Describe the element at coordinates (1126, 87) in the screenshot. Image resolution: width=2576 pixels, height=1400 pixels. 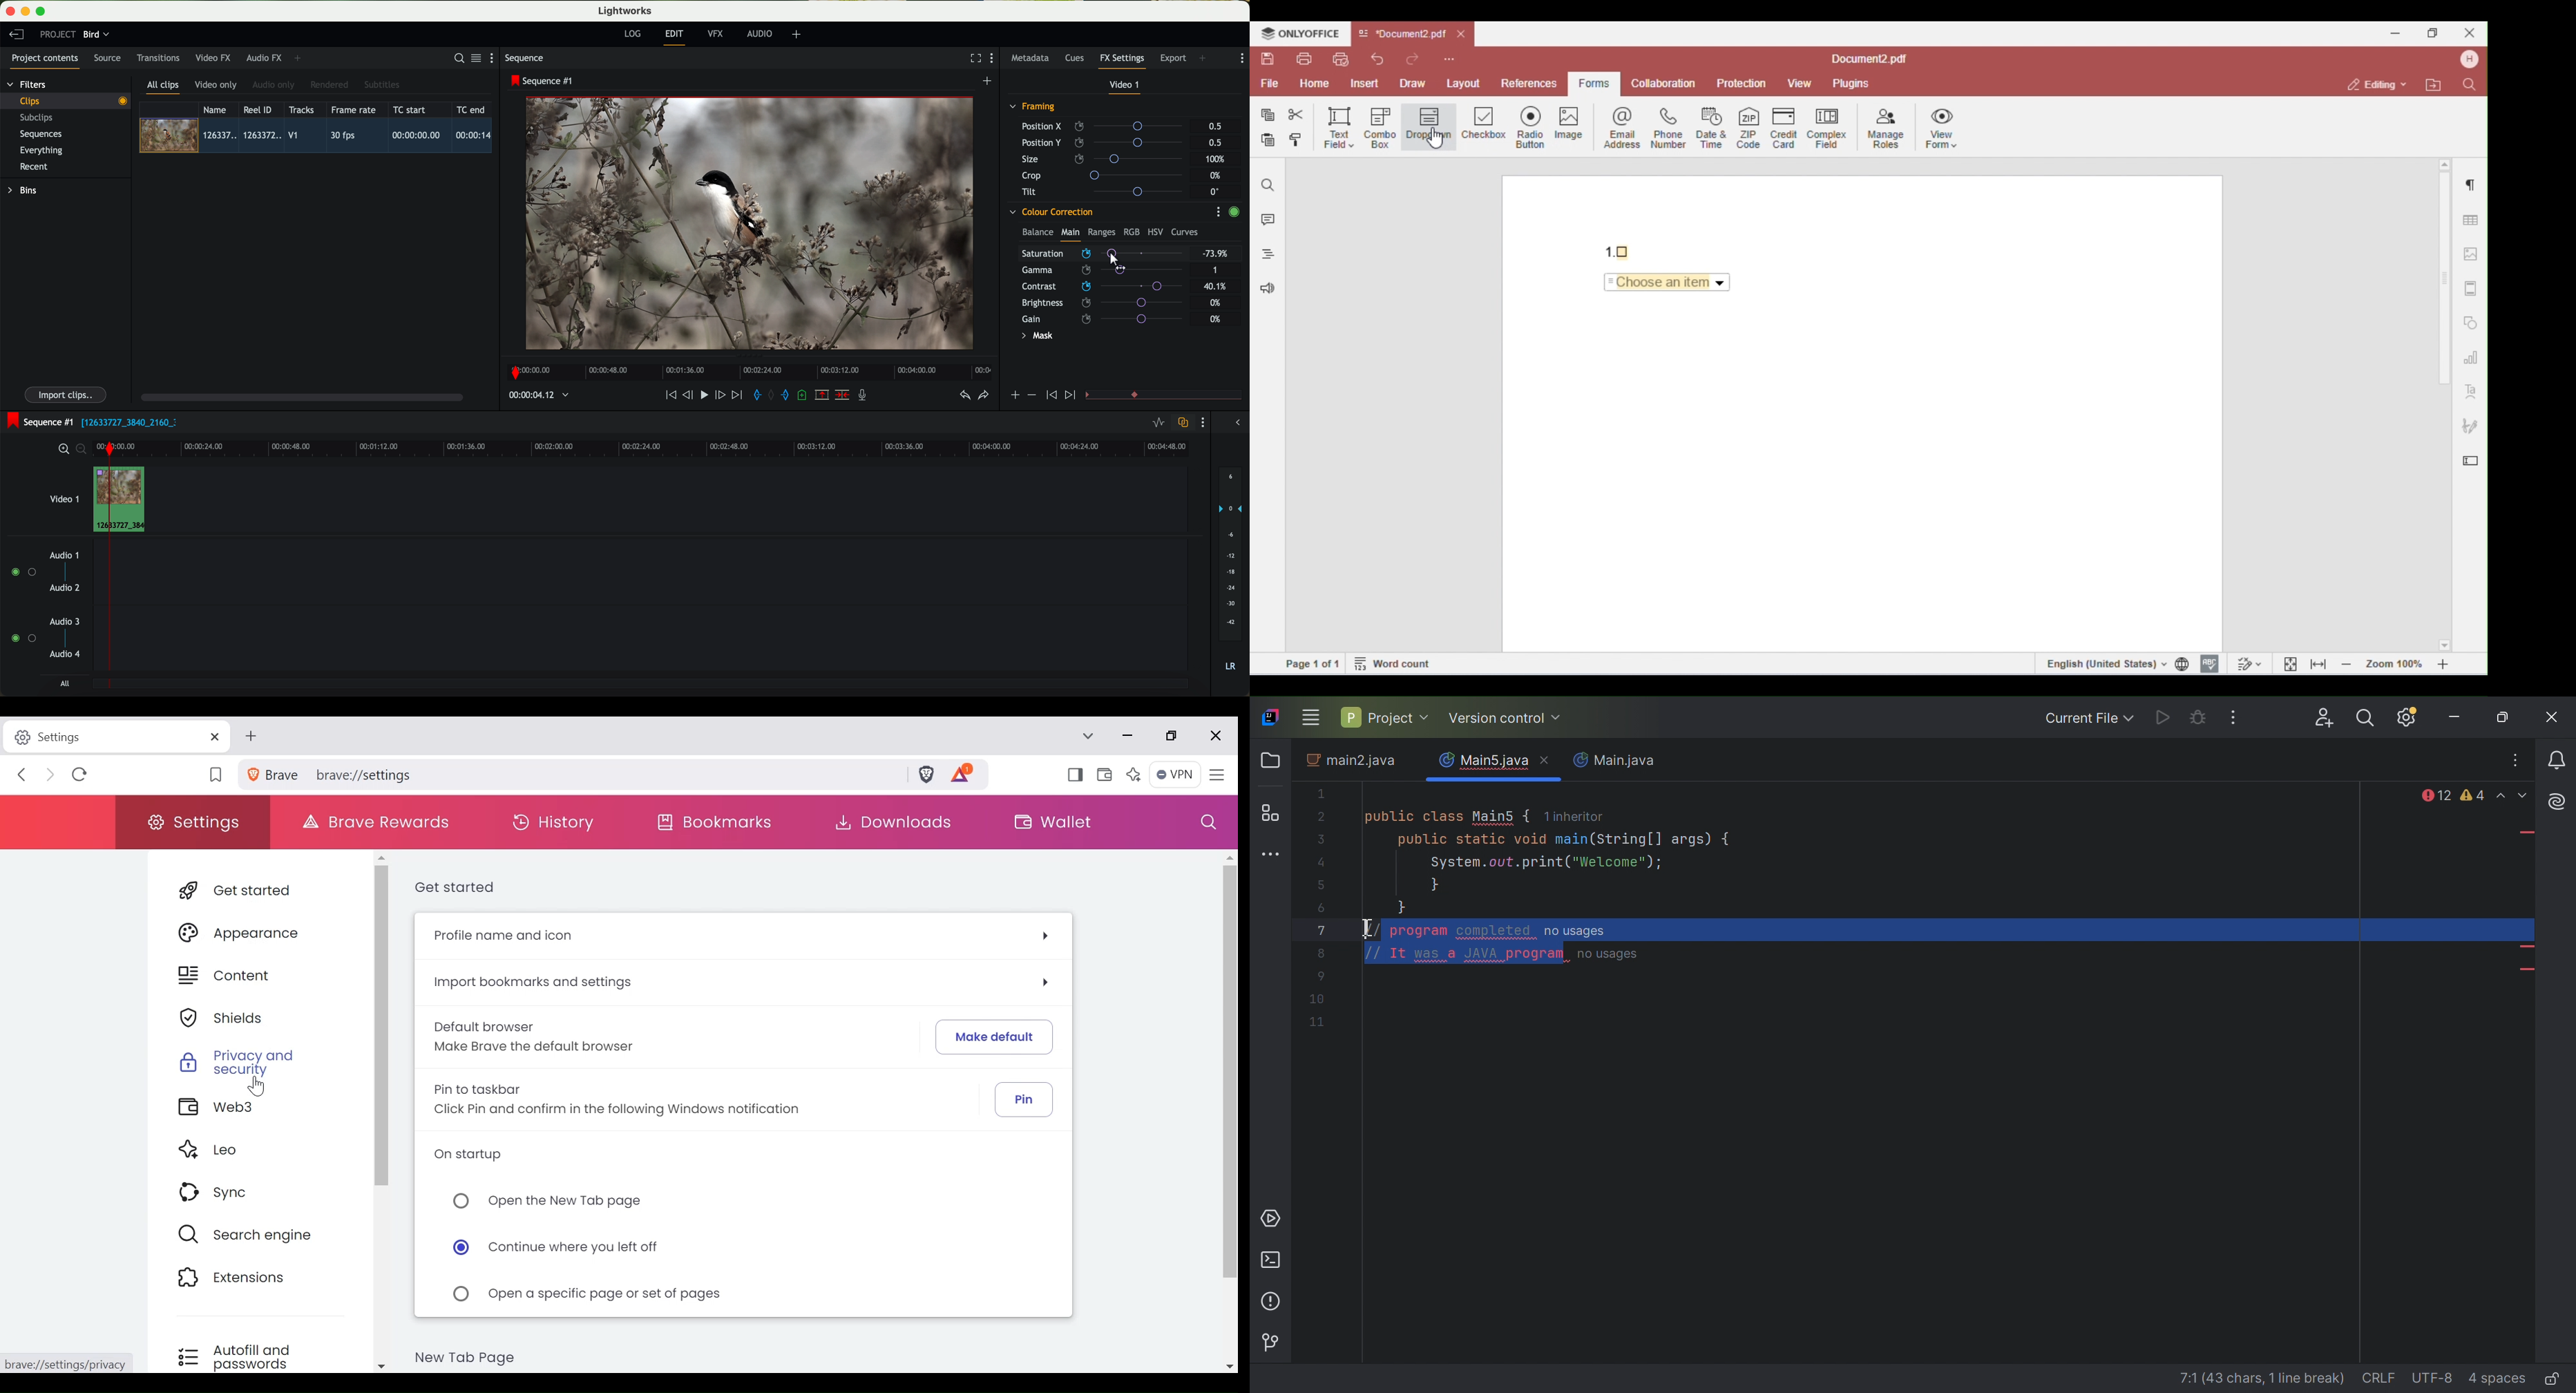
I see `video 1` at that location.